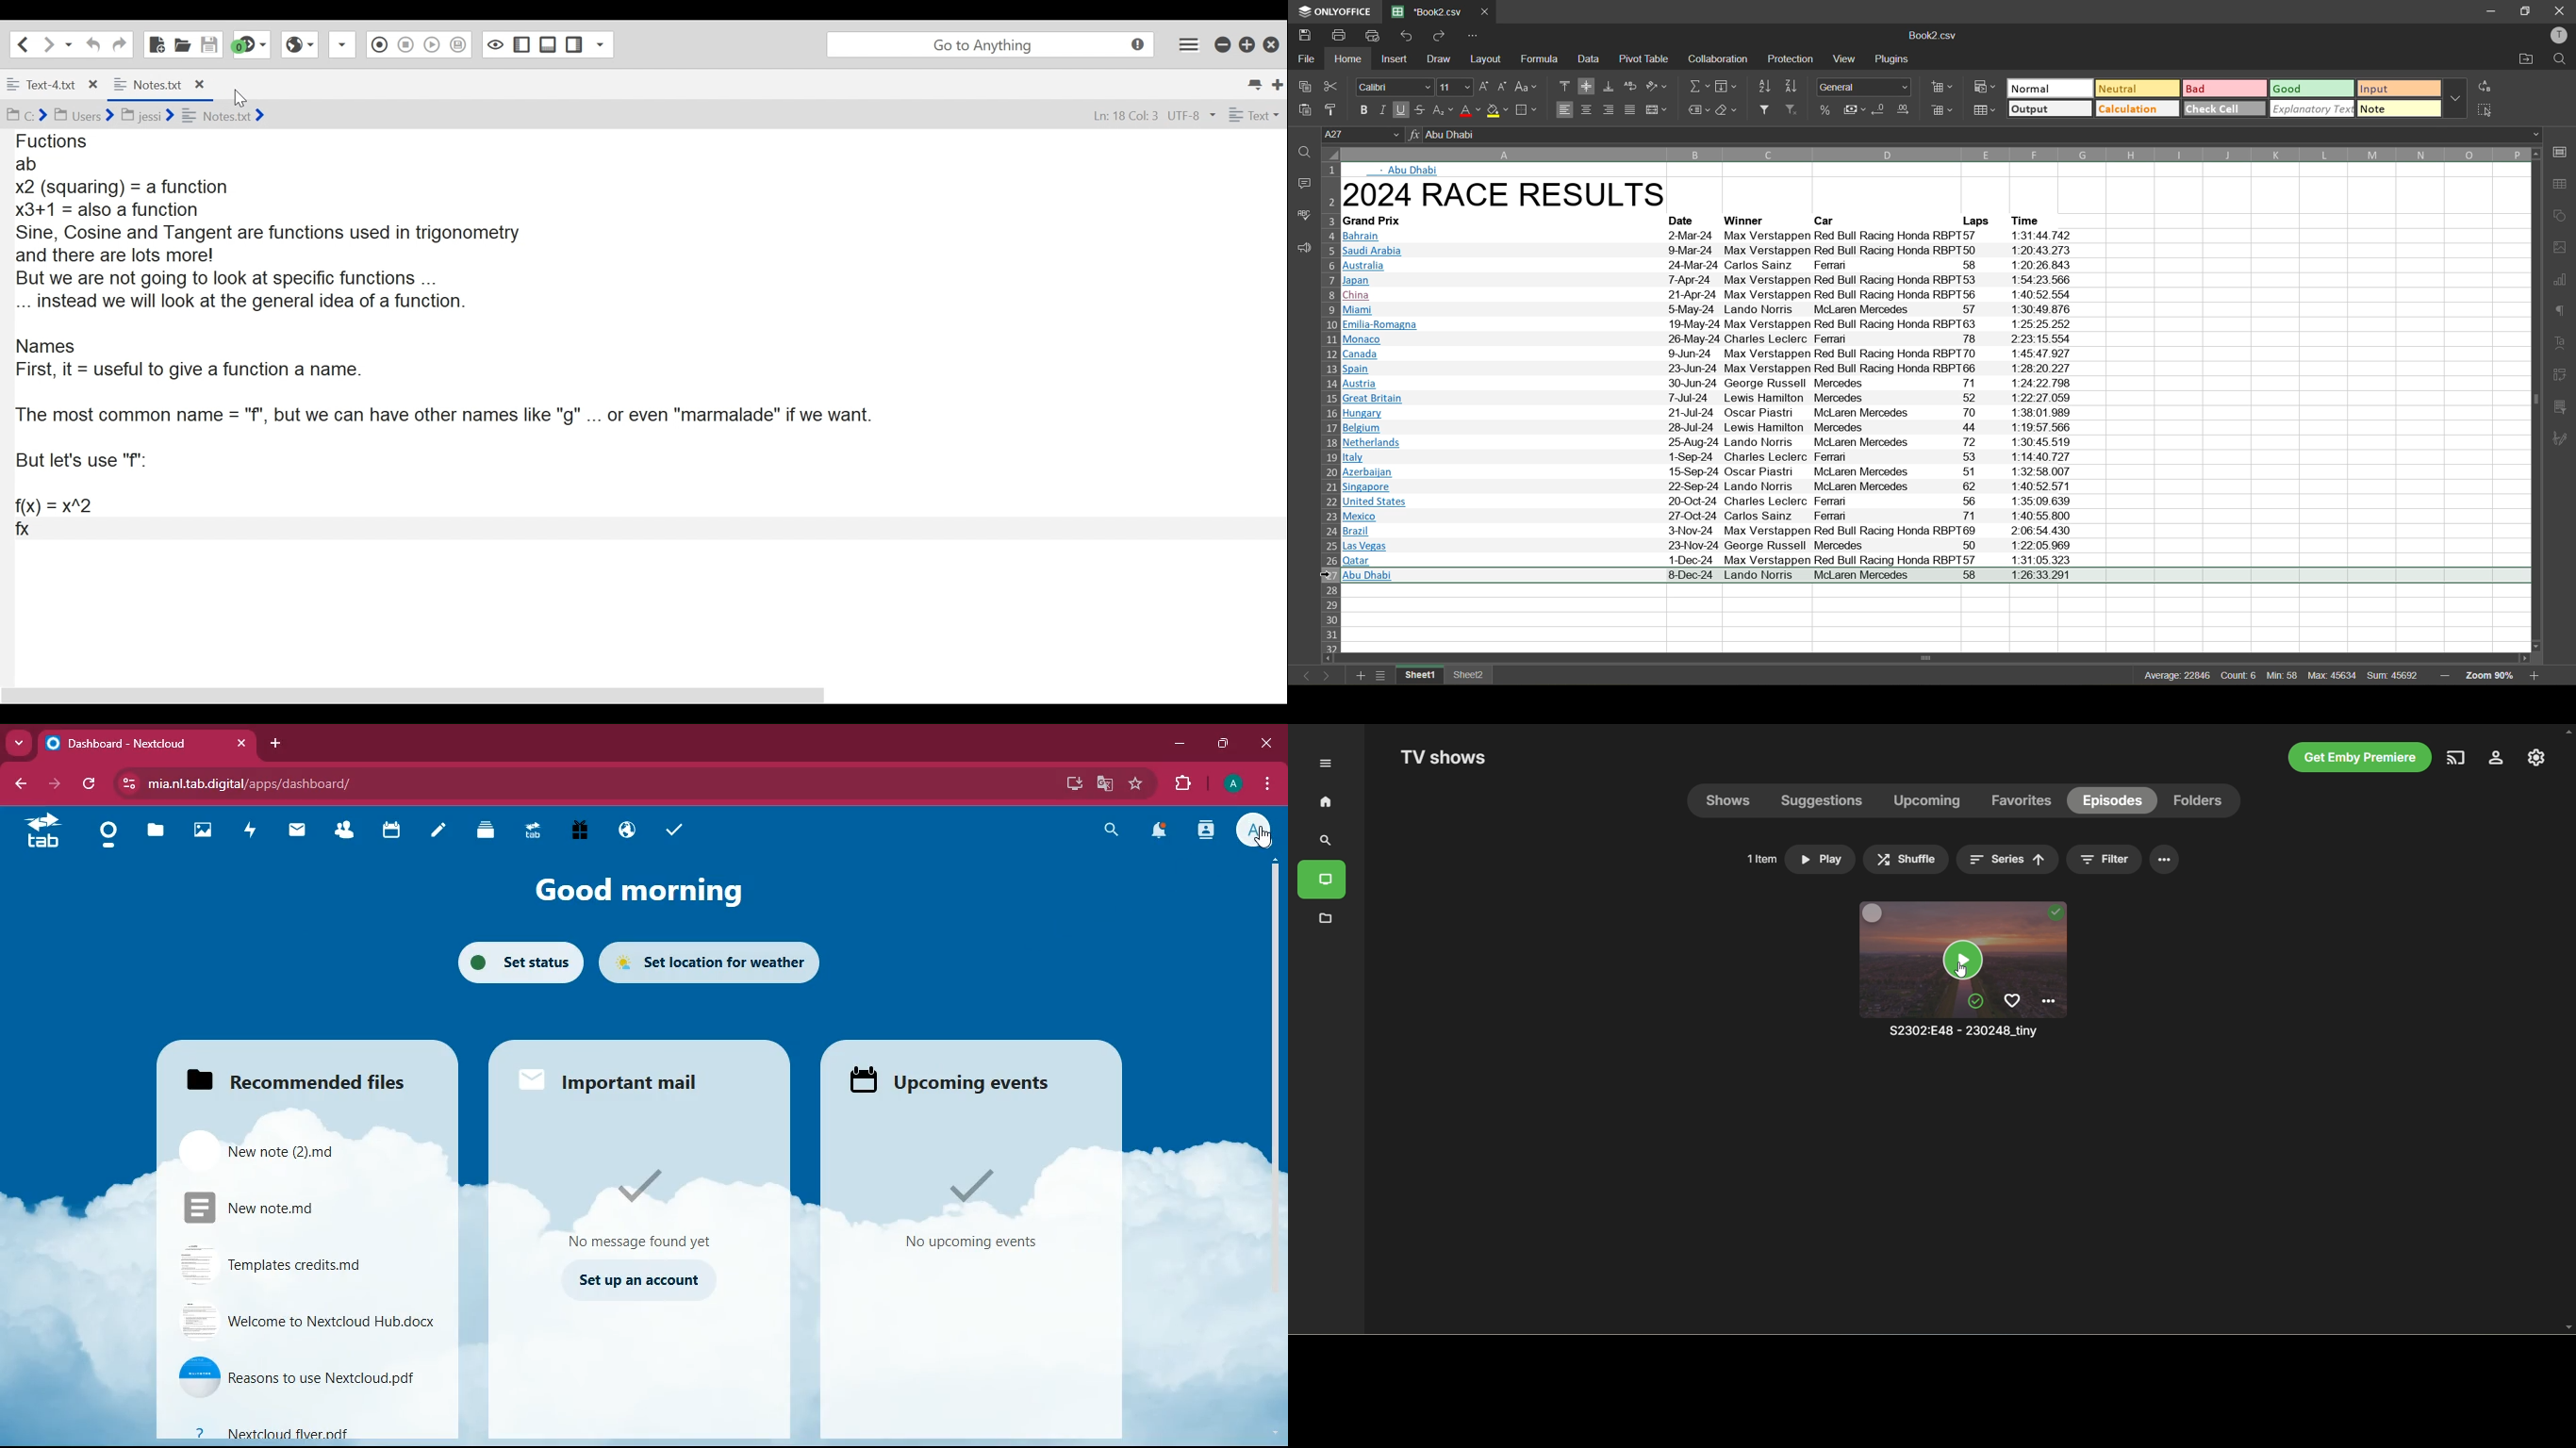  I want to click on comments, so click(1301, 182).